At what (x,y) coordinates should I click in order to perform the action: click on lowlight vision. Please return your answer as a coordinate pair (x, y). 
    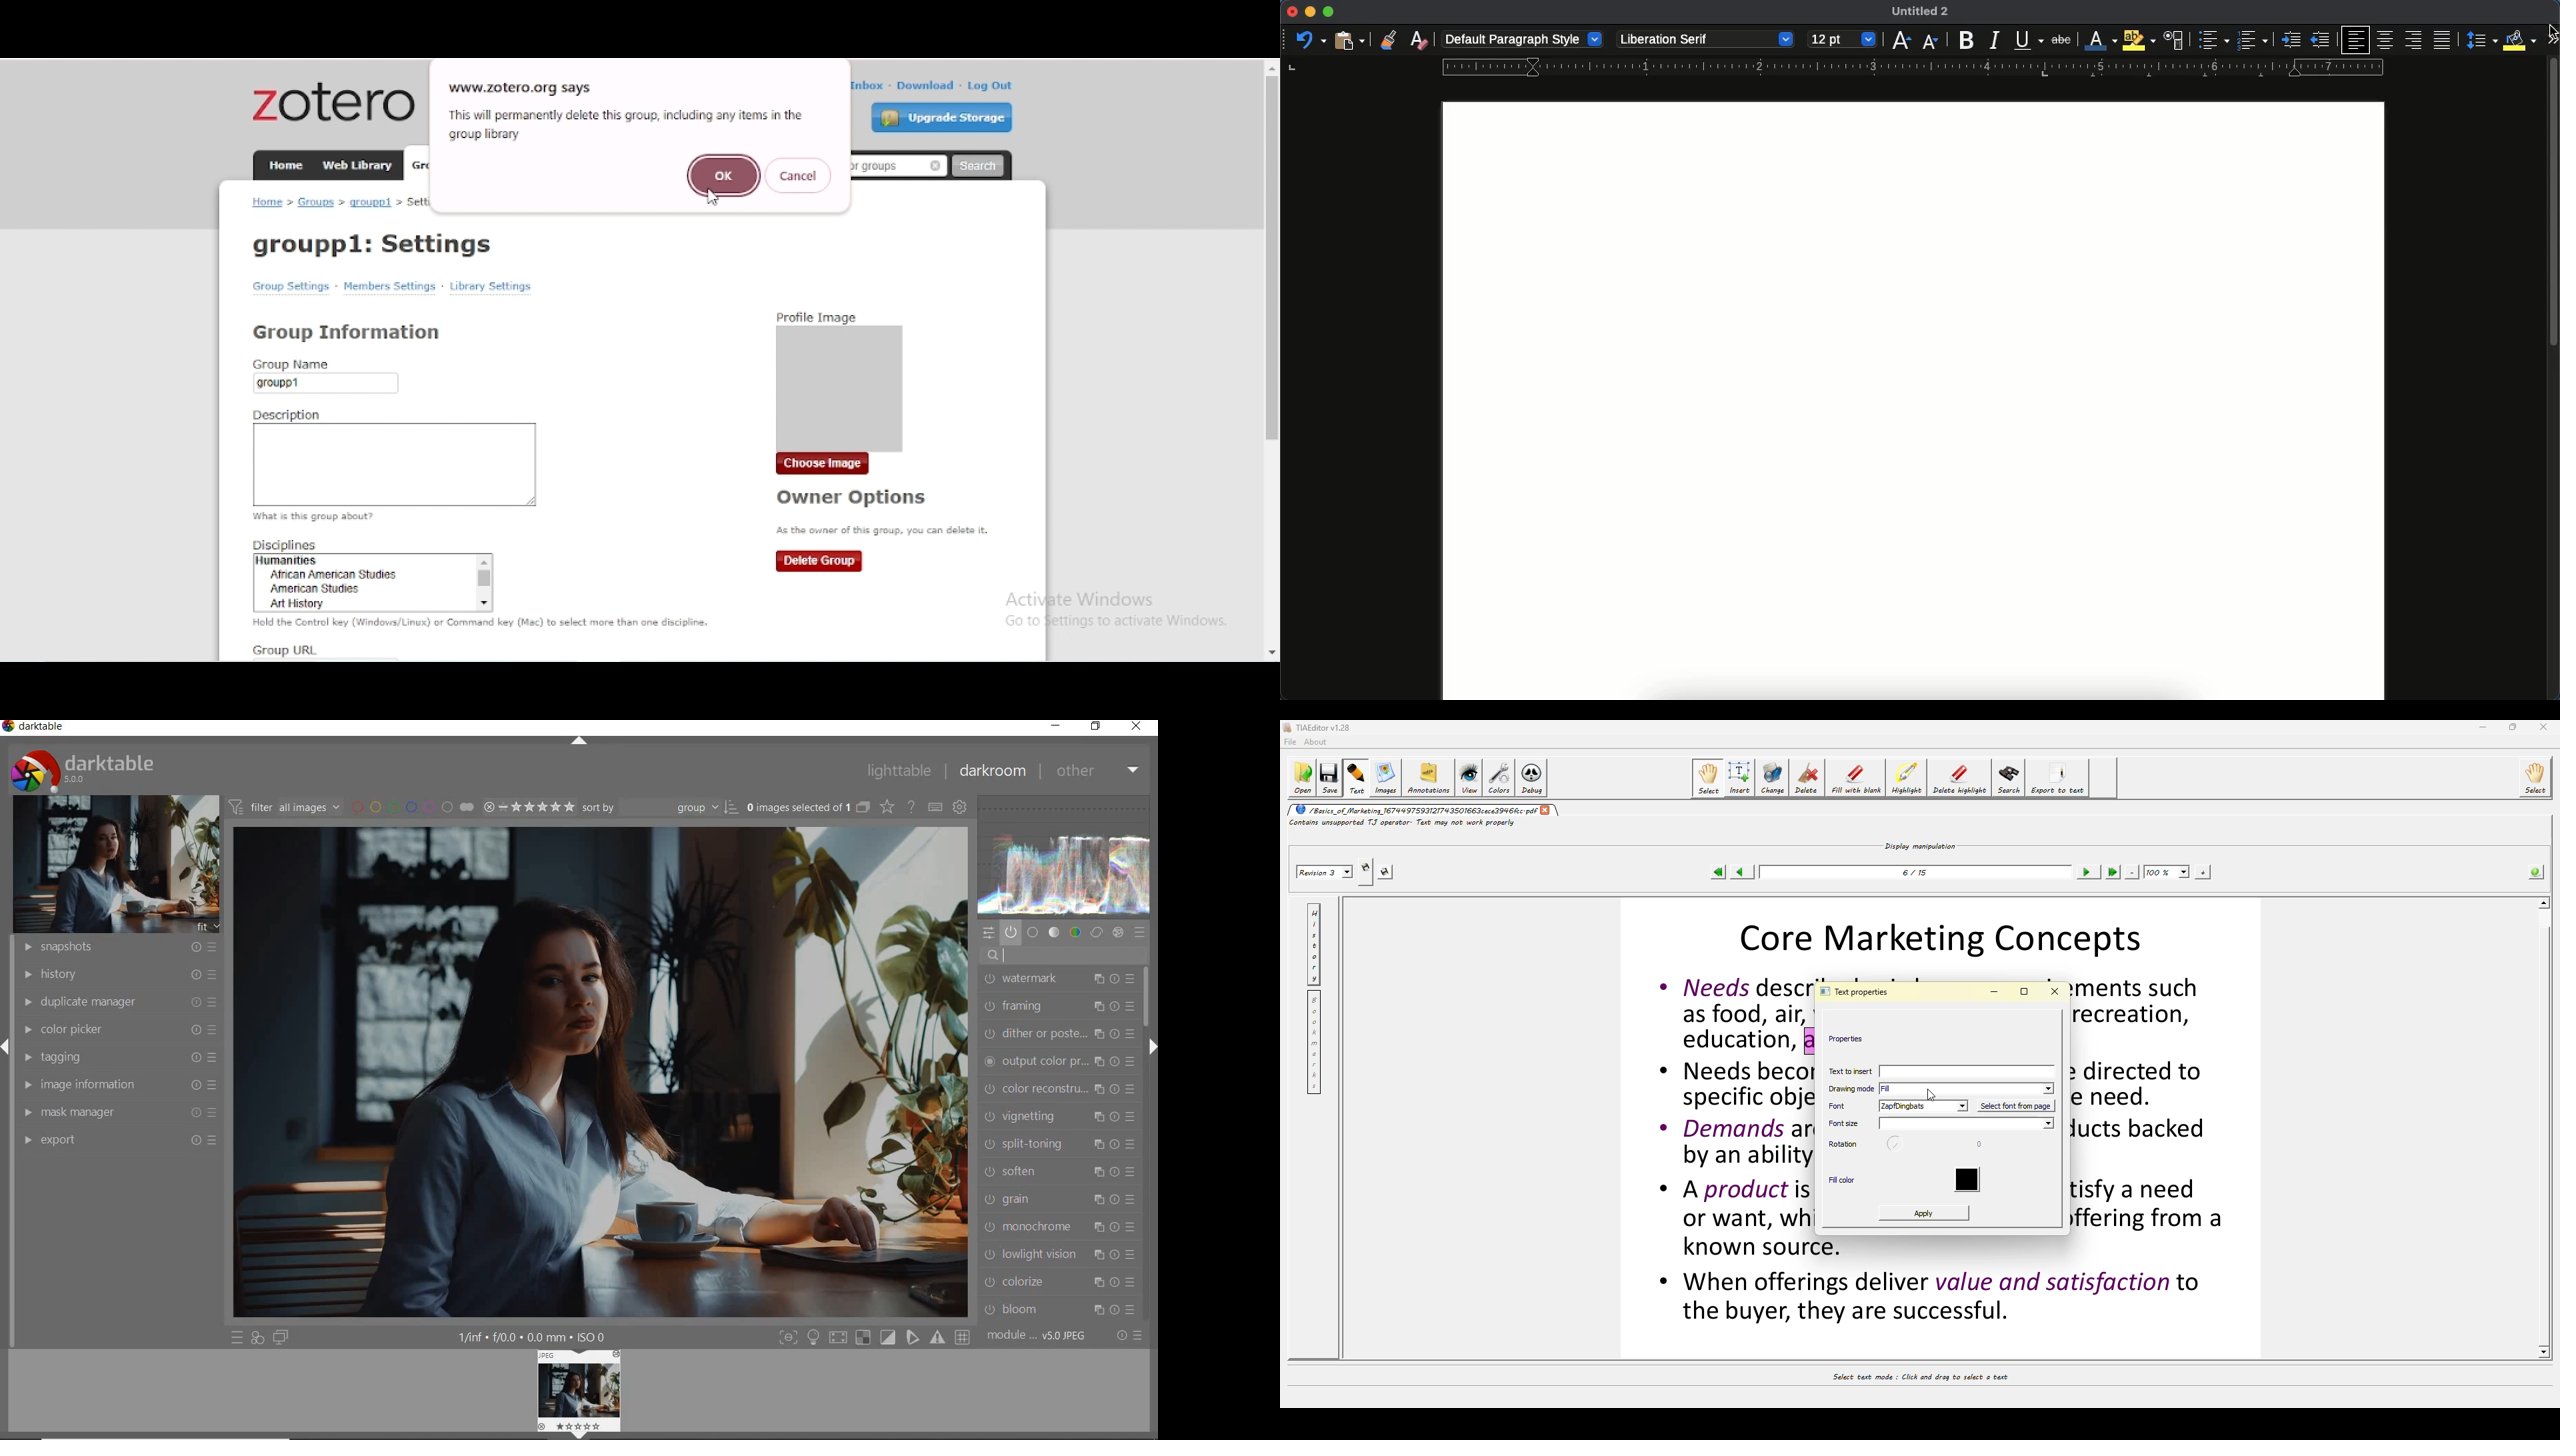
    Looking at the image, I should click on (1058, 1254).